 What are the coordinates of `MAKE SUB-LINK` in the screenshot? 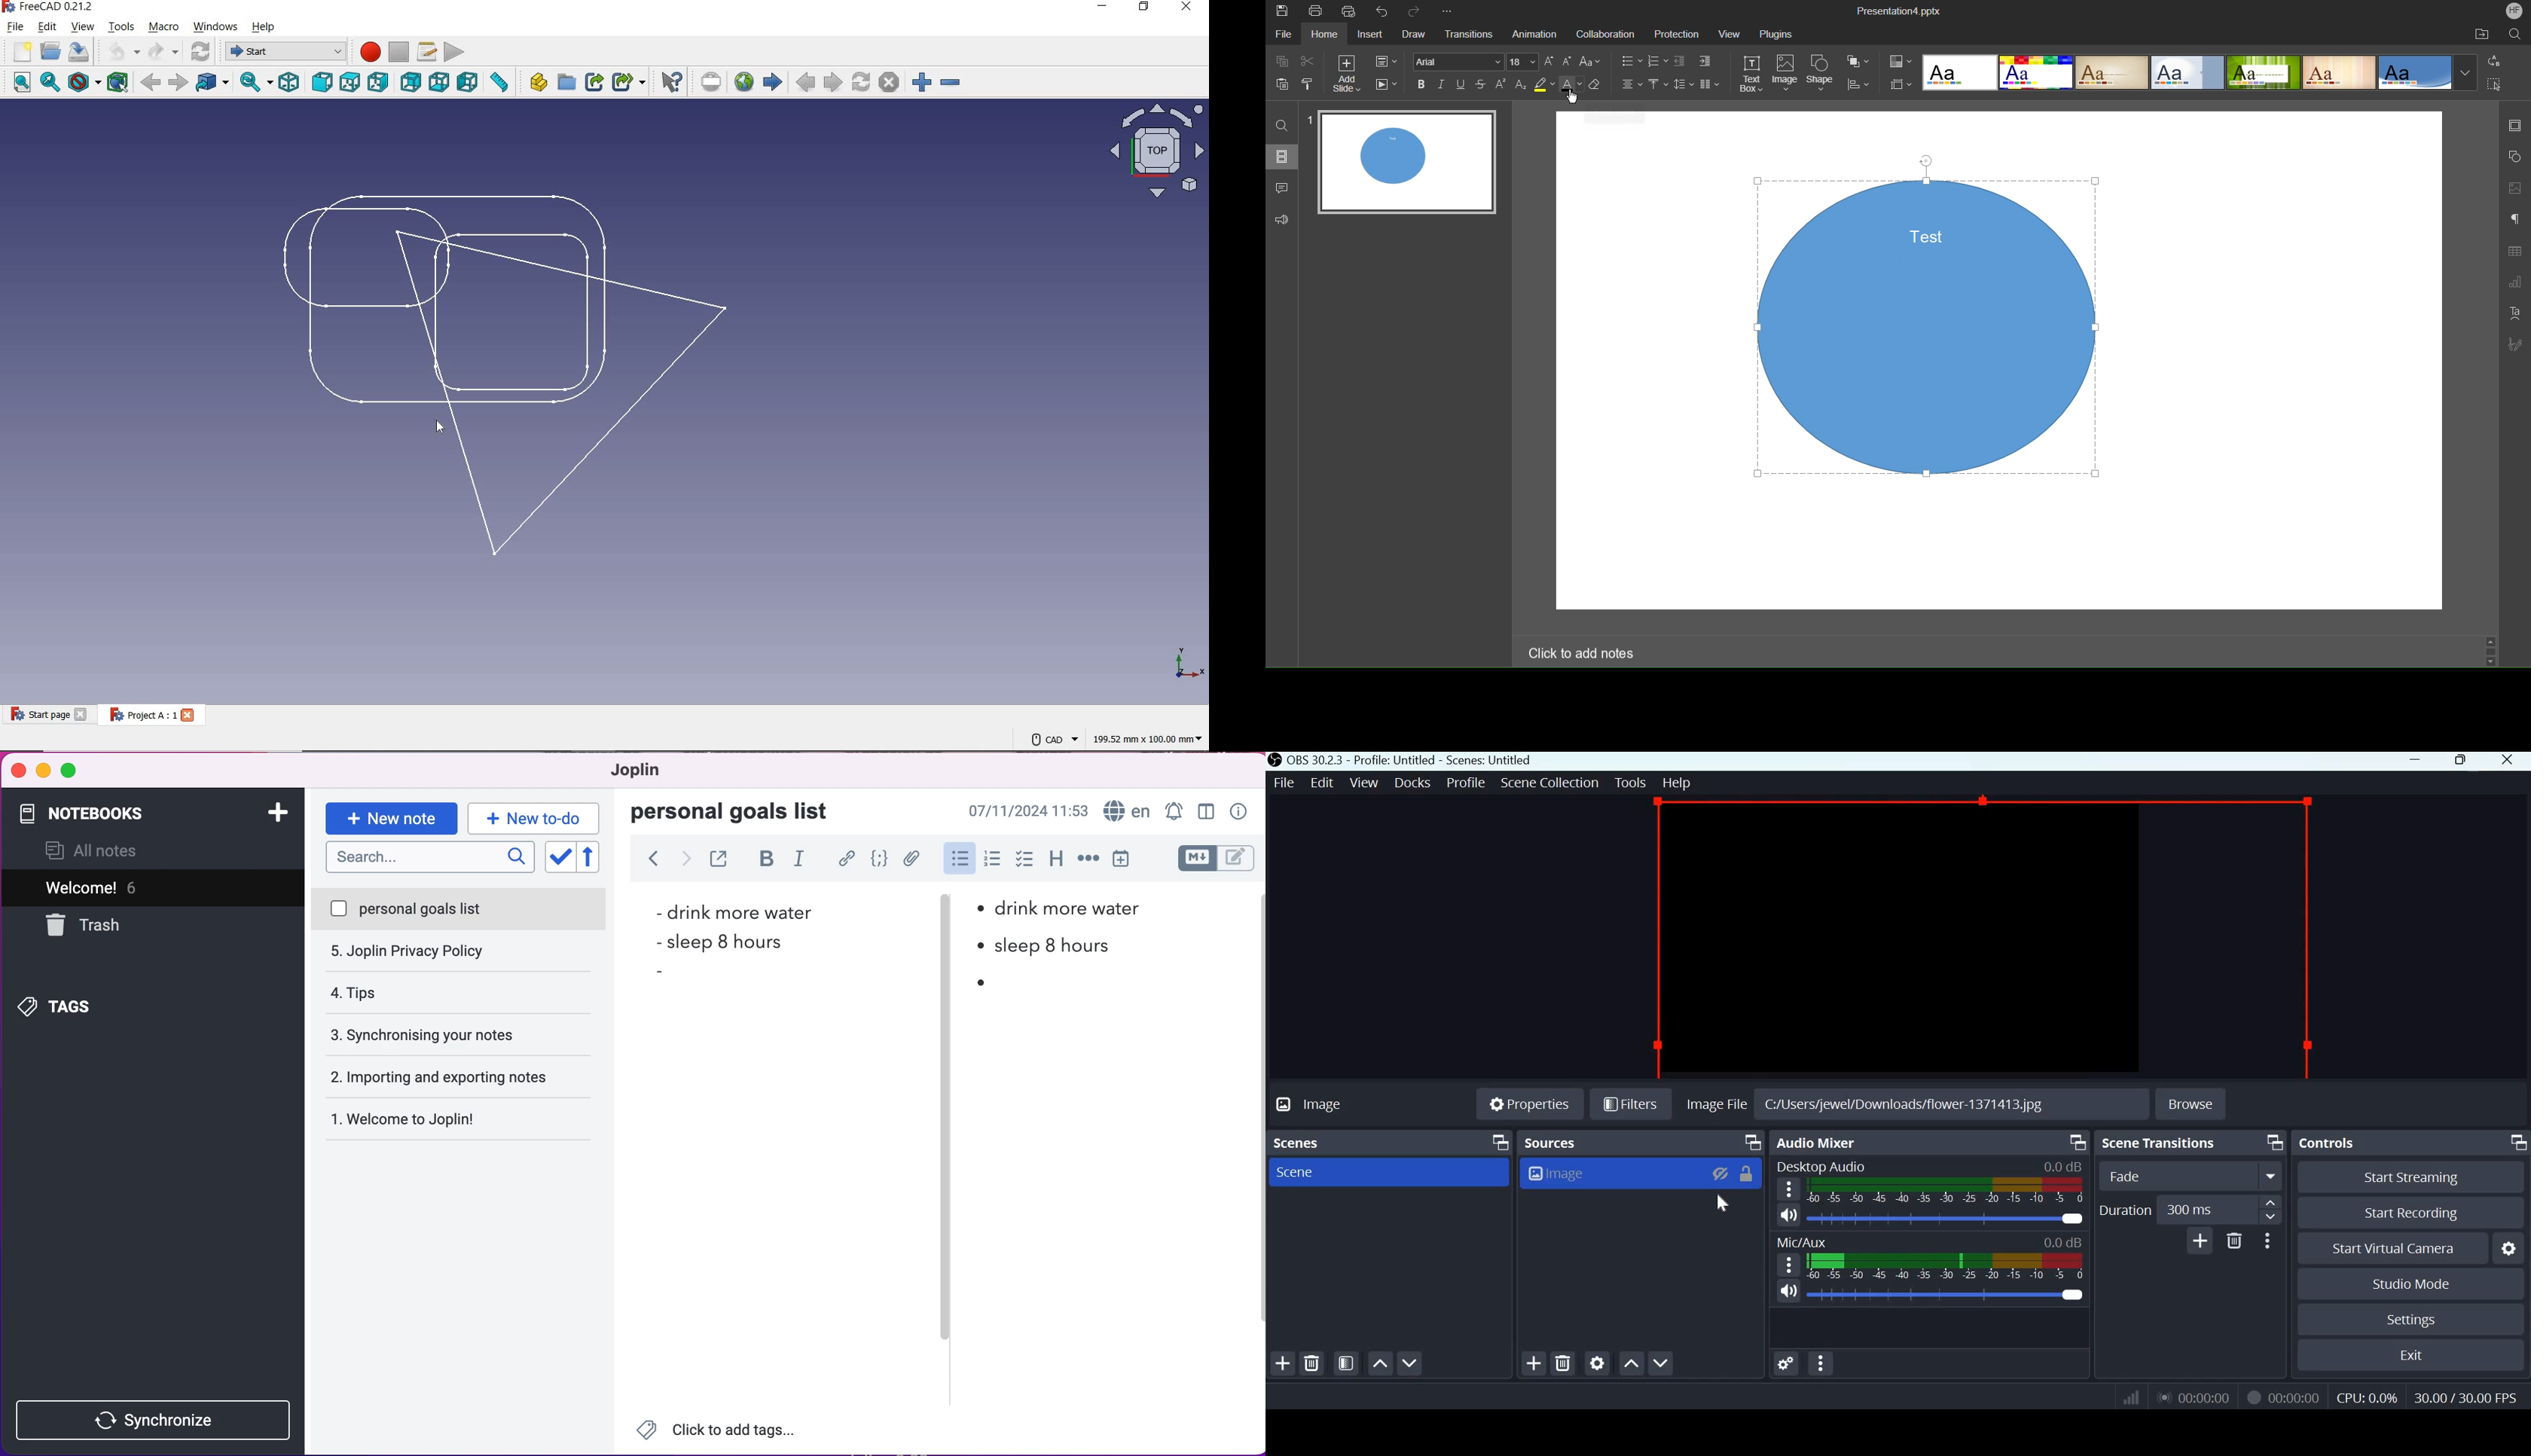 It's located at (629, 84).